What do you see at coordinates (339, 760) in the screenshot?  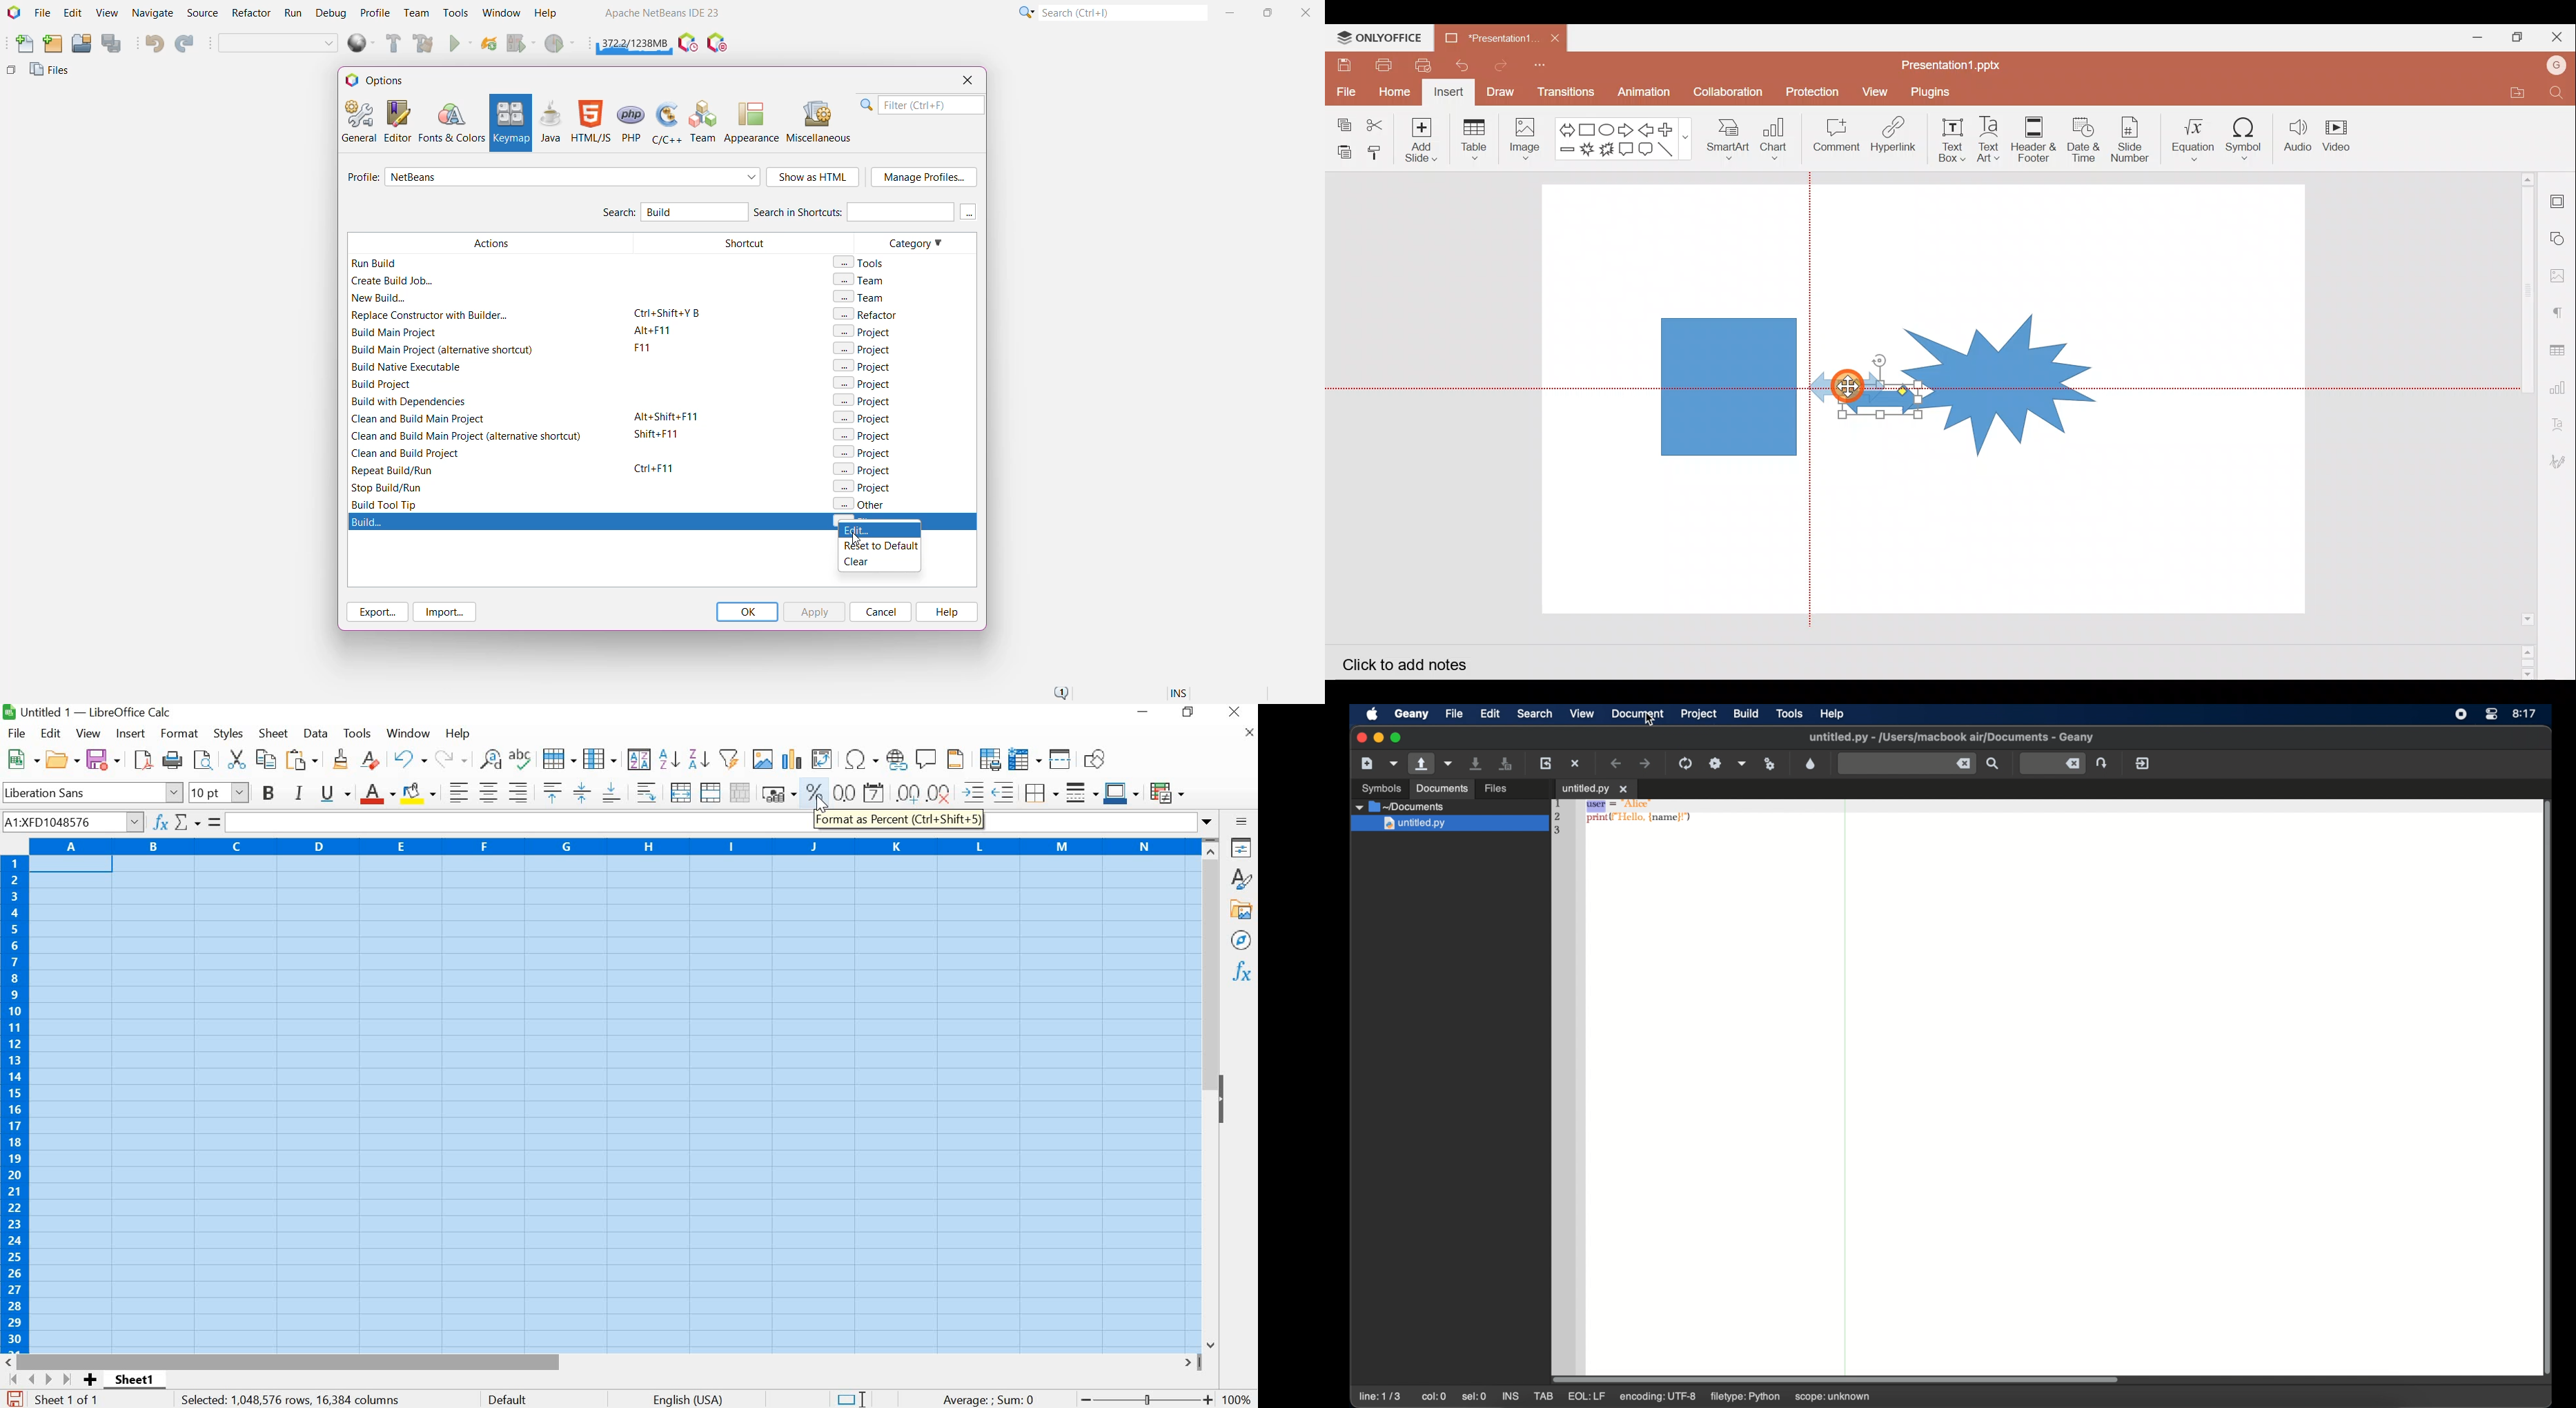 I see `Clone formatting` at bounding box center [339, 760].